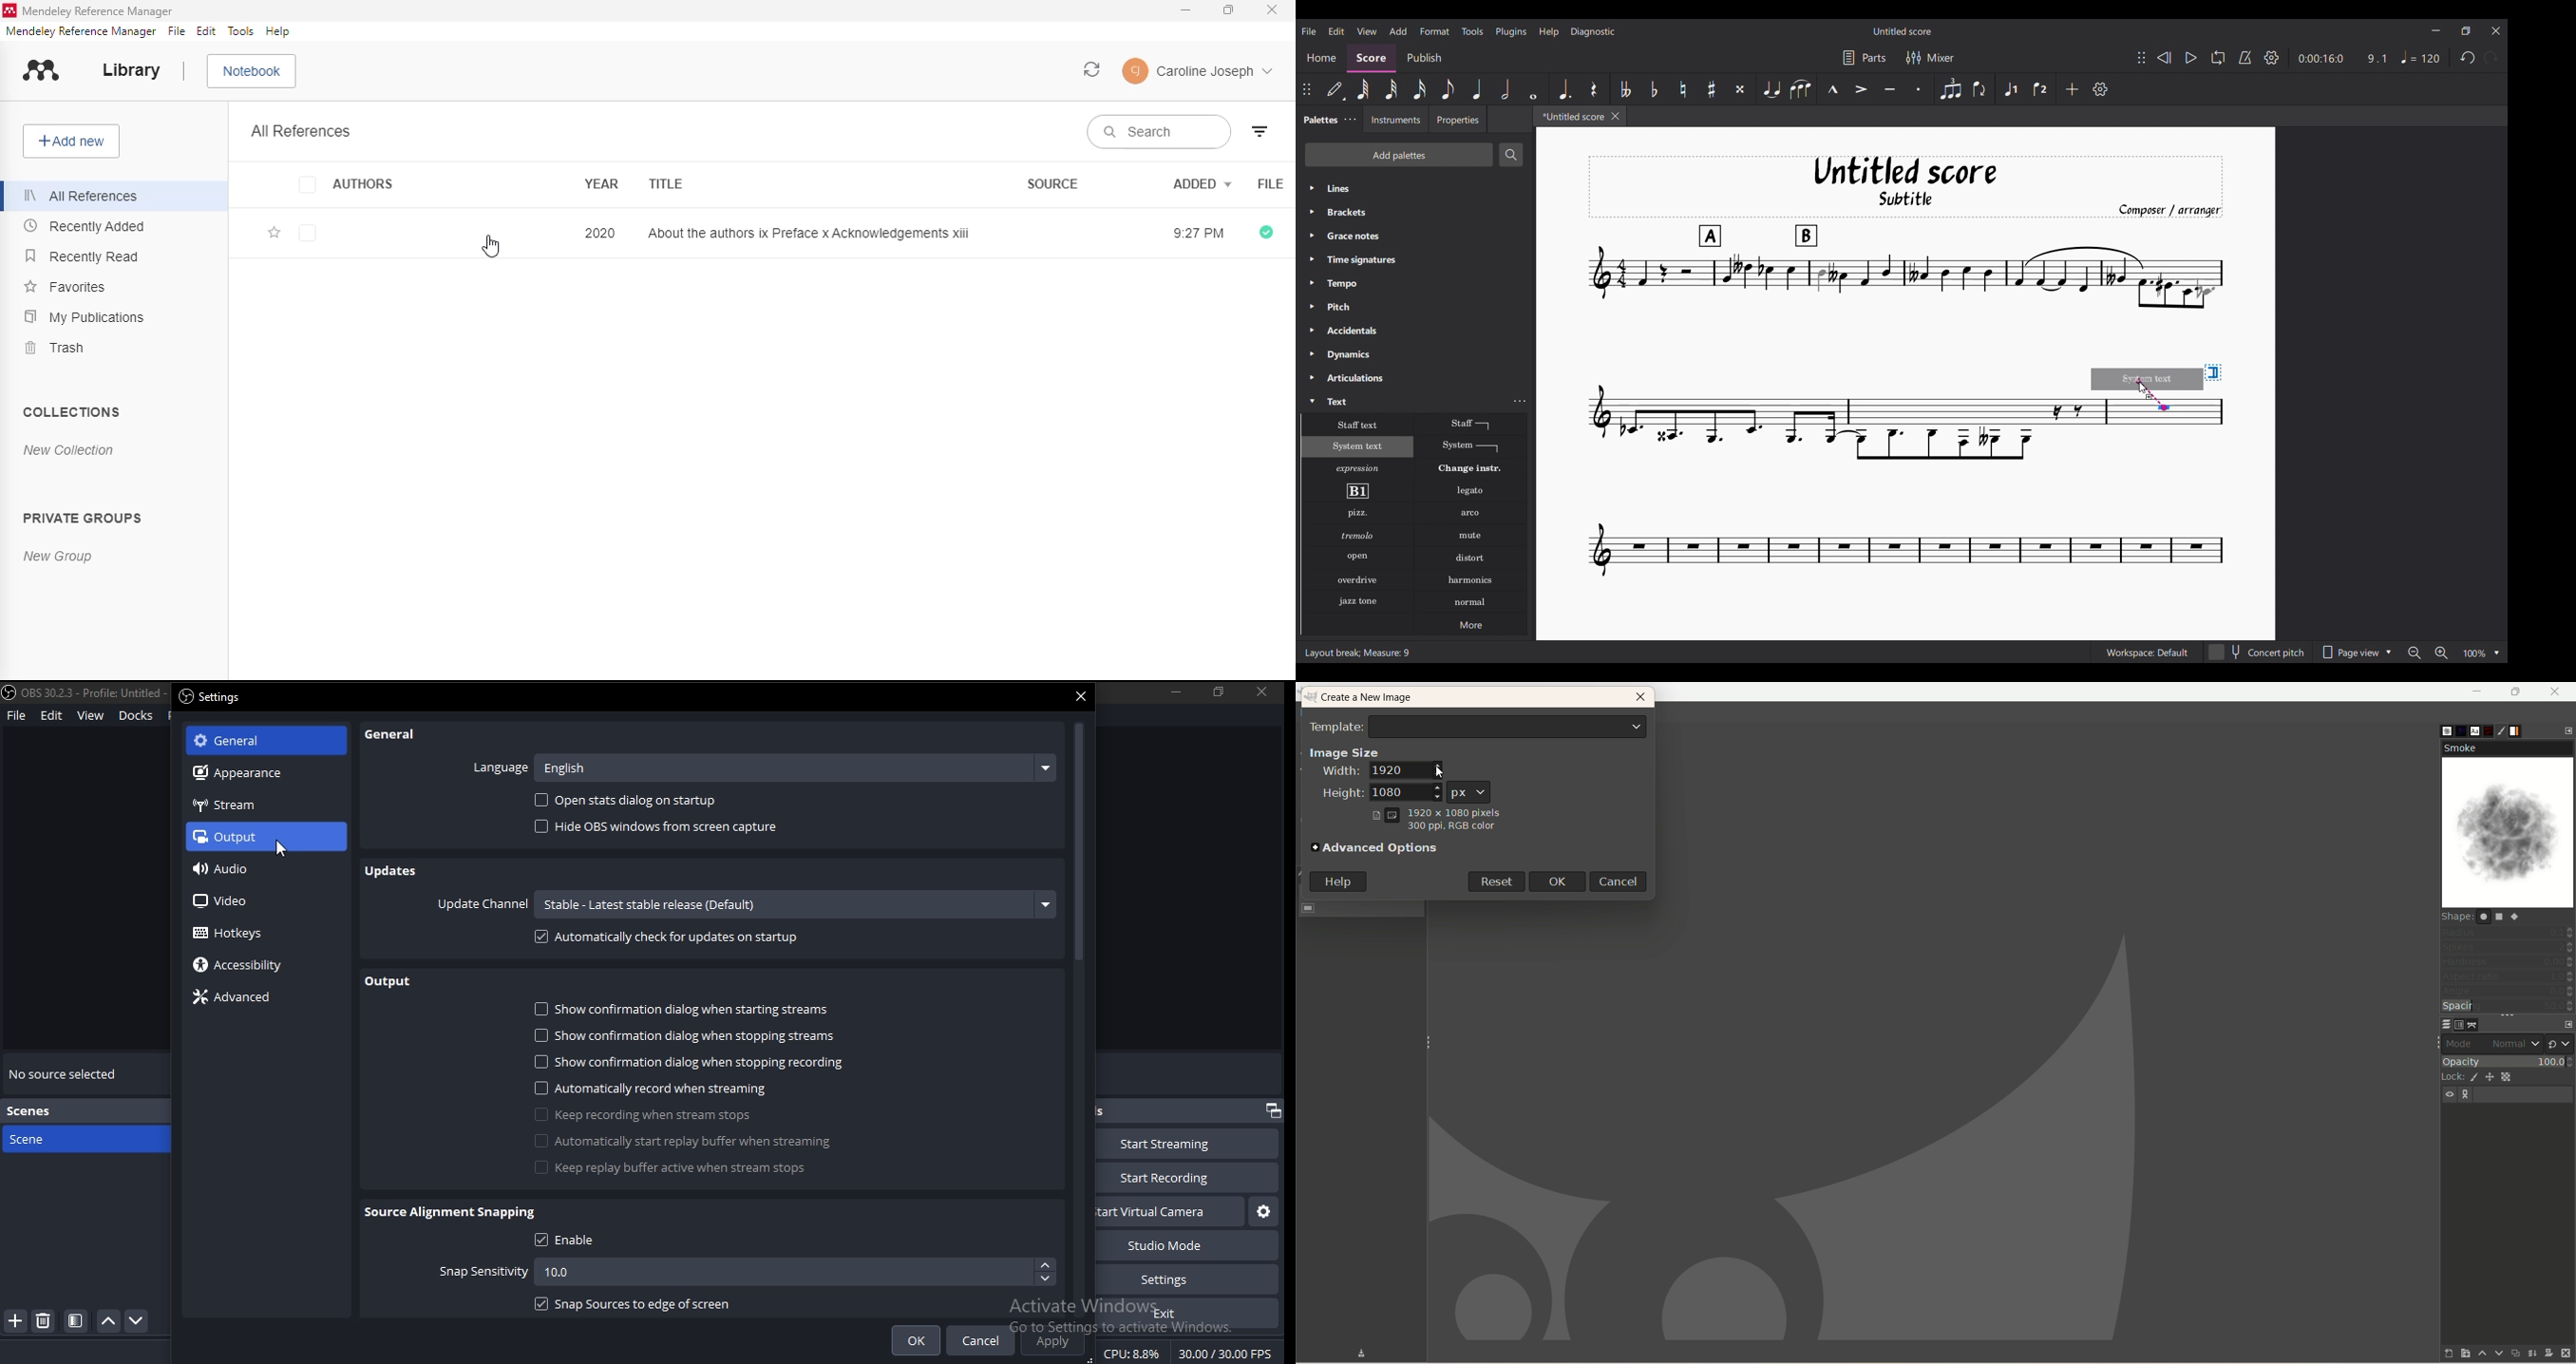 The image size is (2576, 1372). Describe the element at coordinates (809, 233) in the screenshot. I see `about the authors ix Preface x Acknowledgements xiii` at that location.